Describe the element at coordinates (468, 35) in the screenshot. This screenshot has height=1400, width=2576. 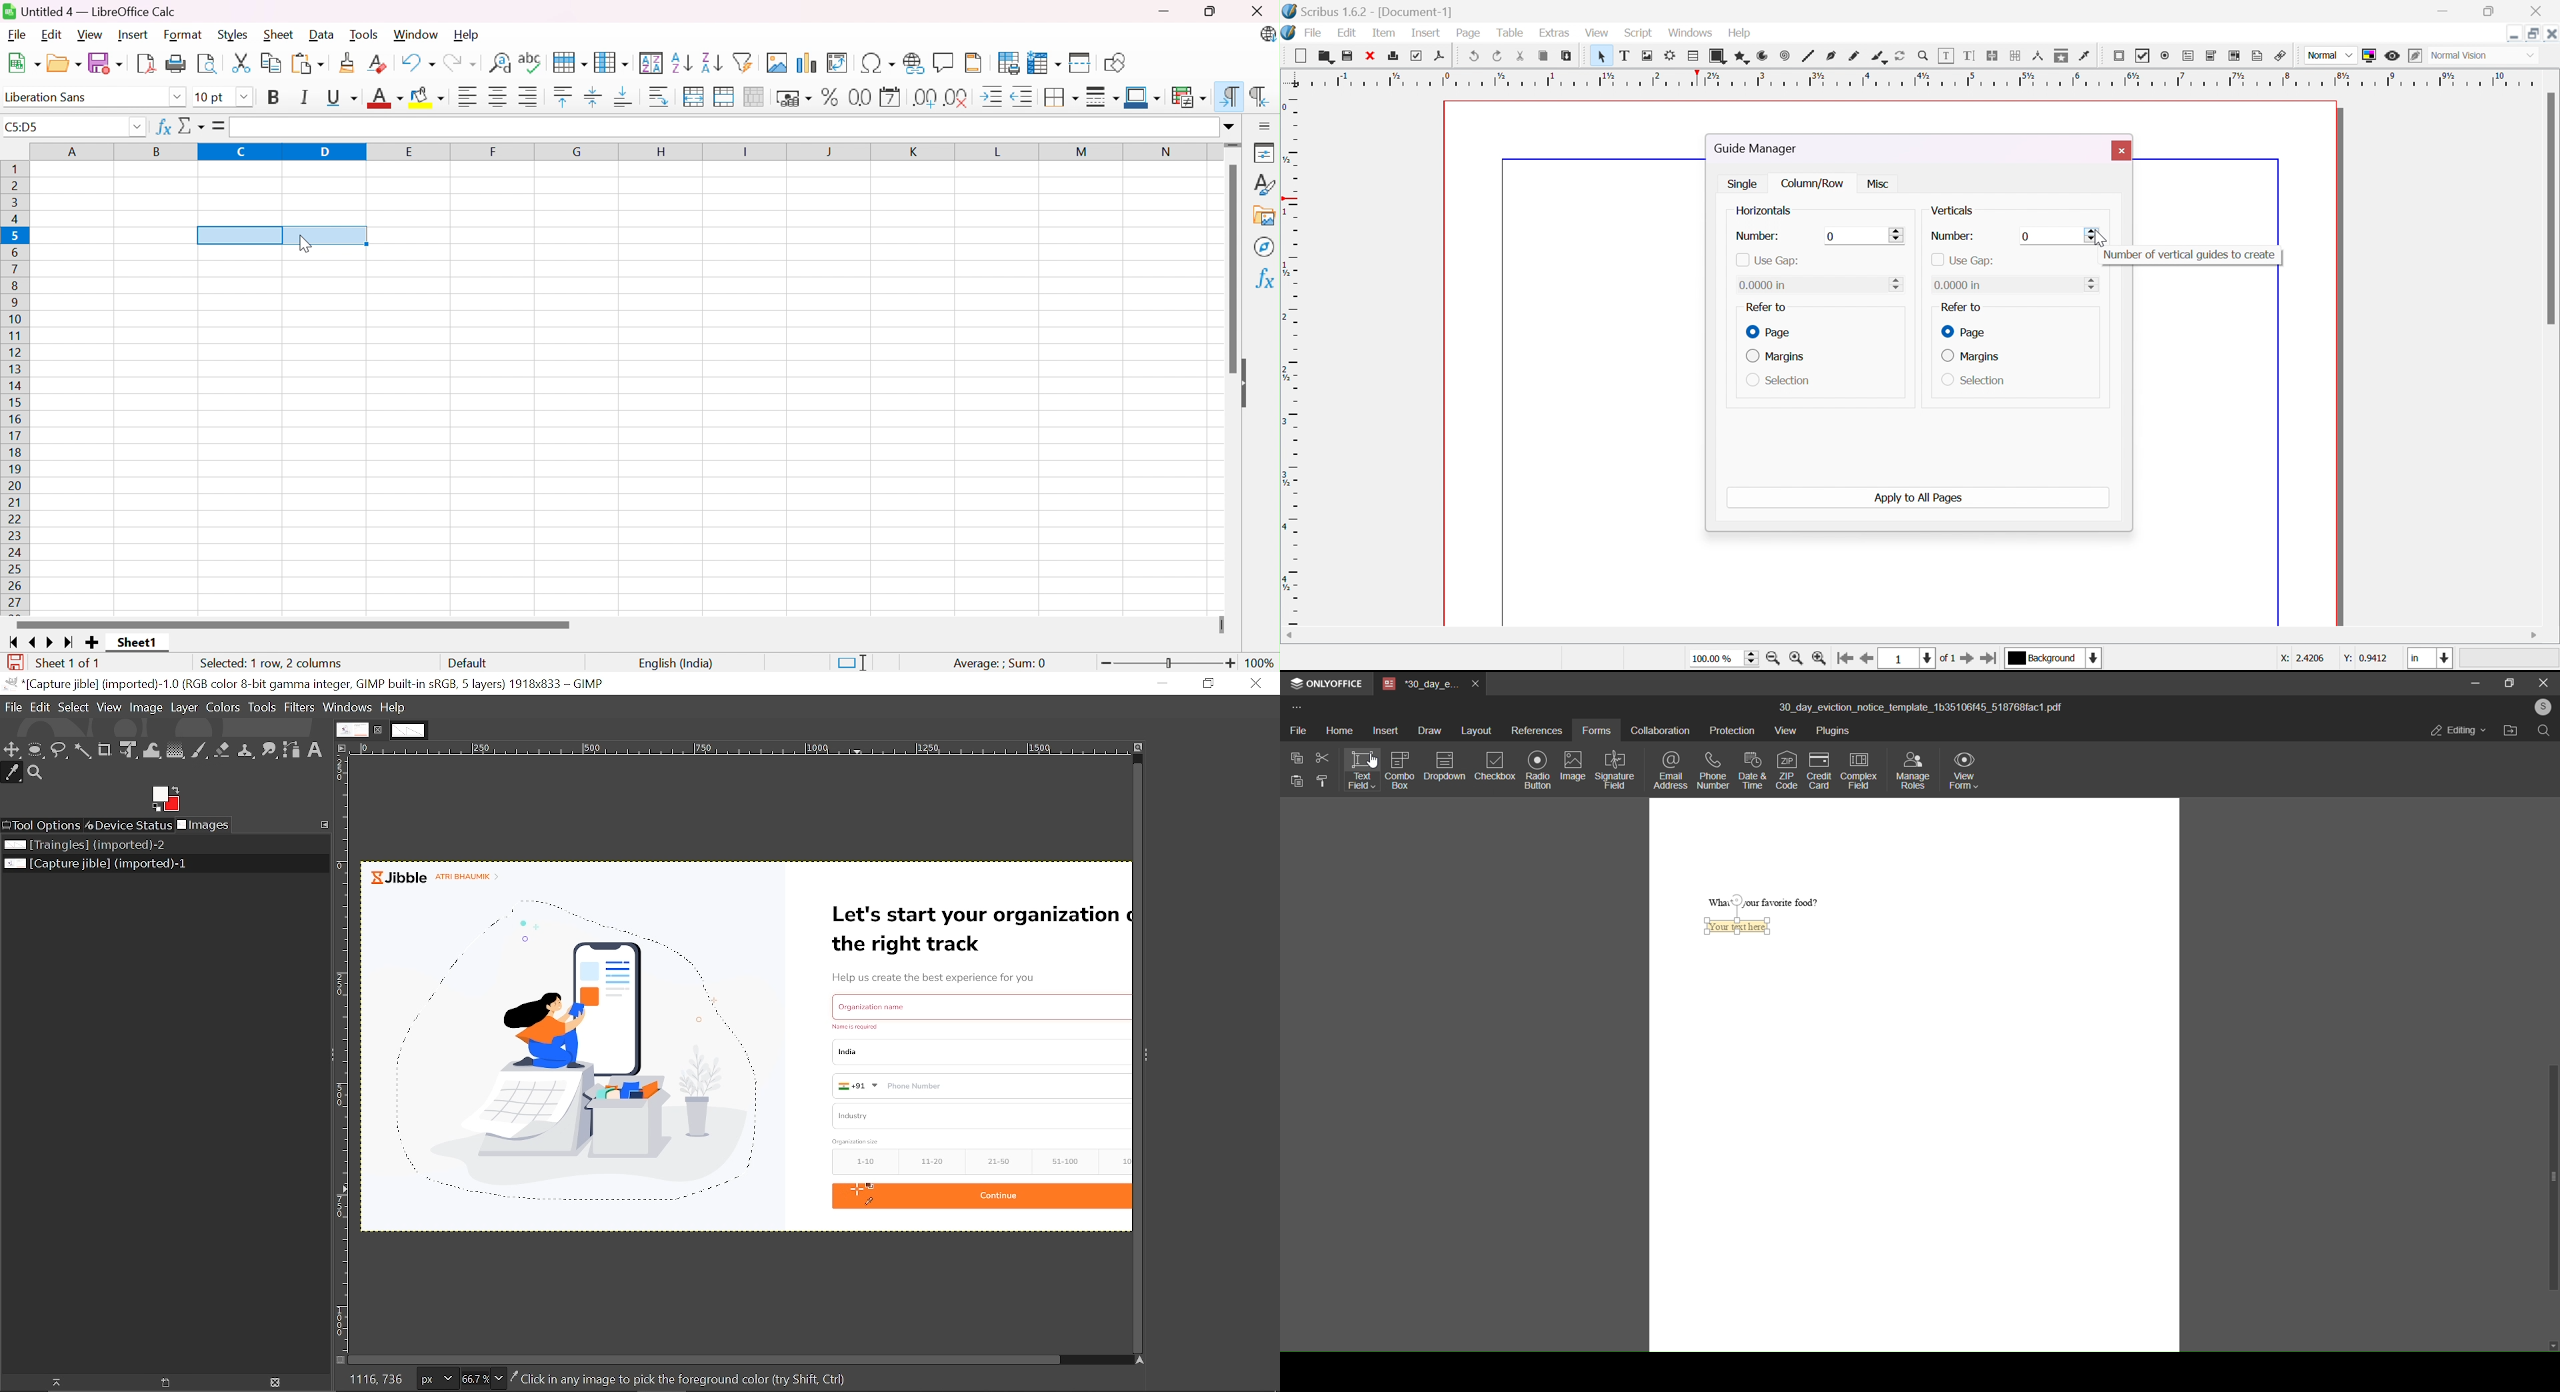
I see `Help` at that location.